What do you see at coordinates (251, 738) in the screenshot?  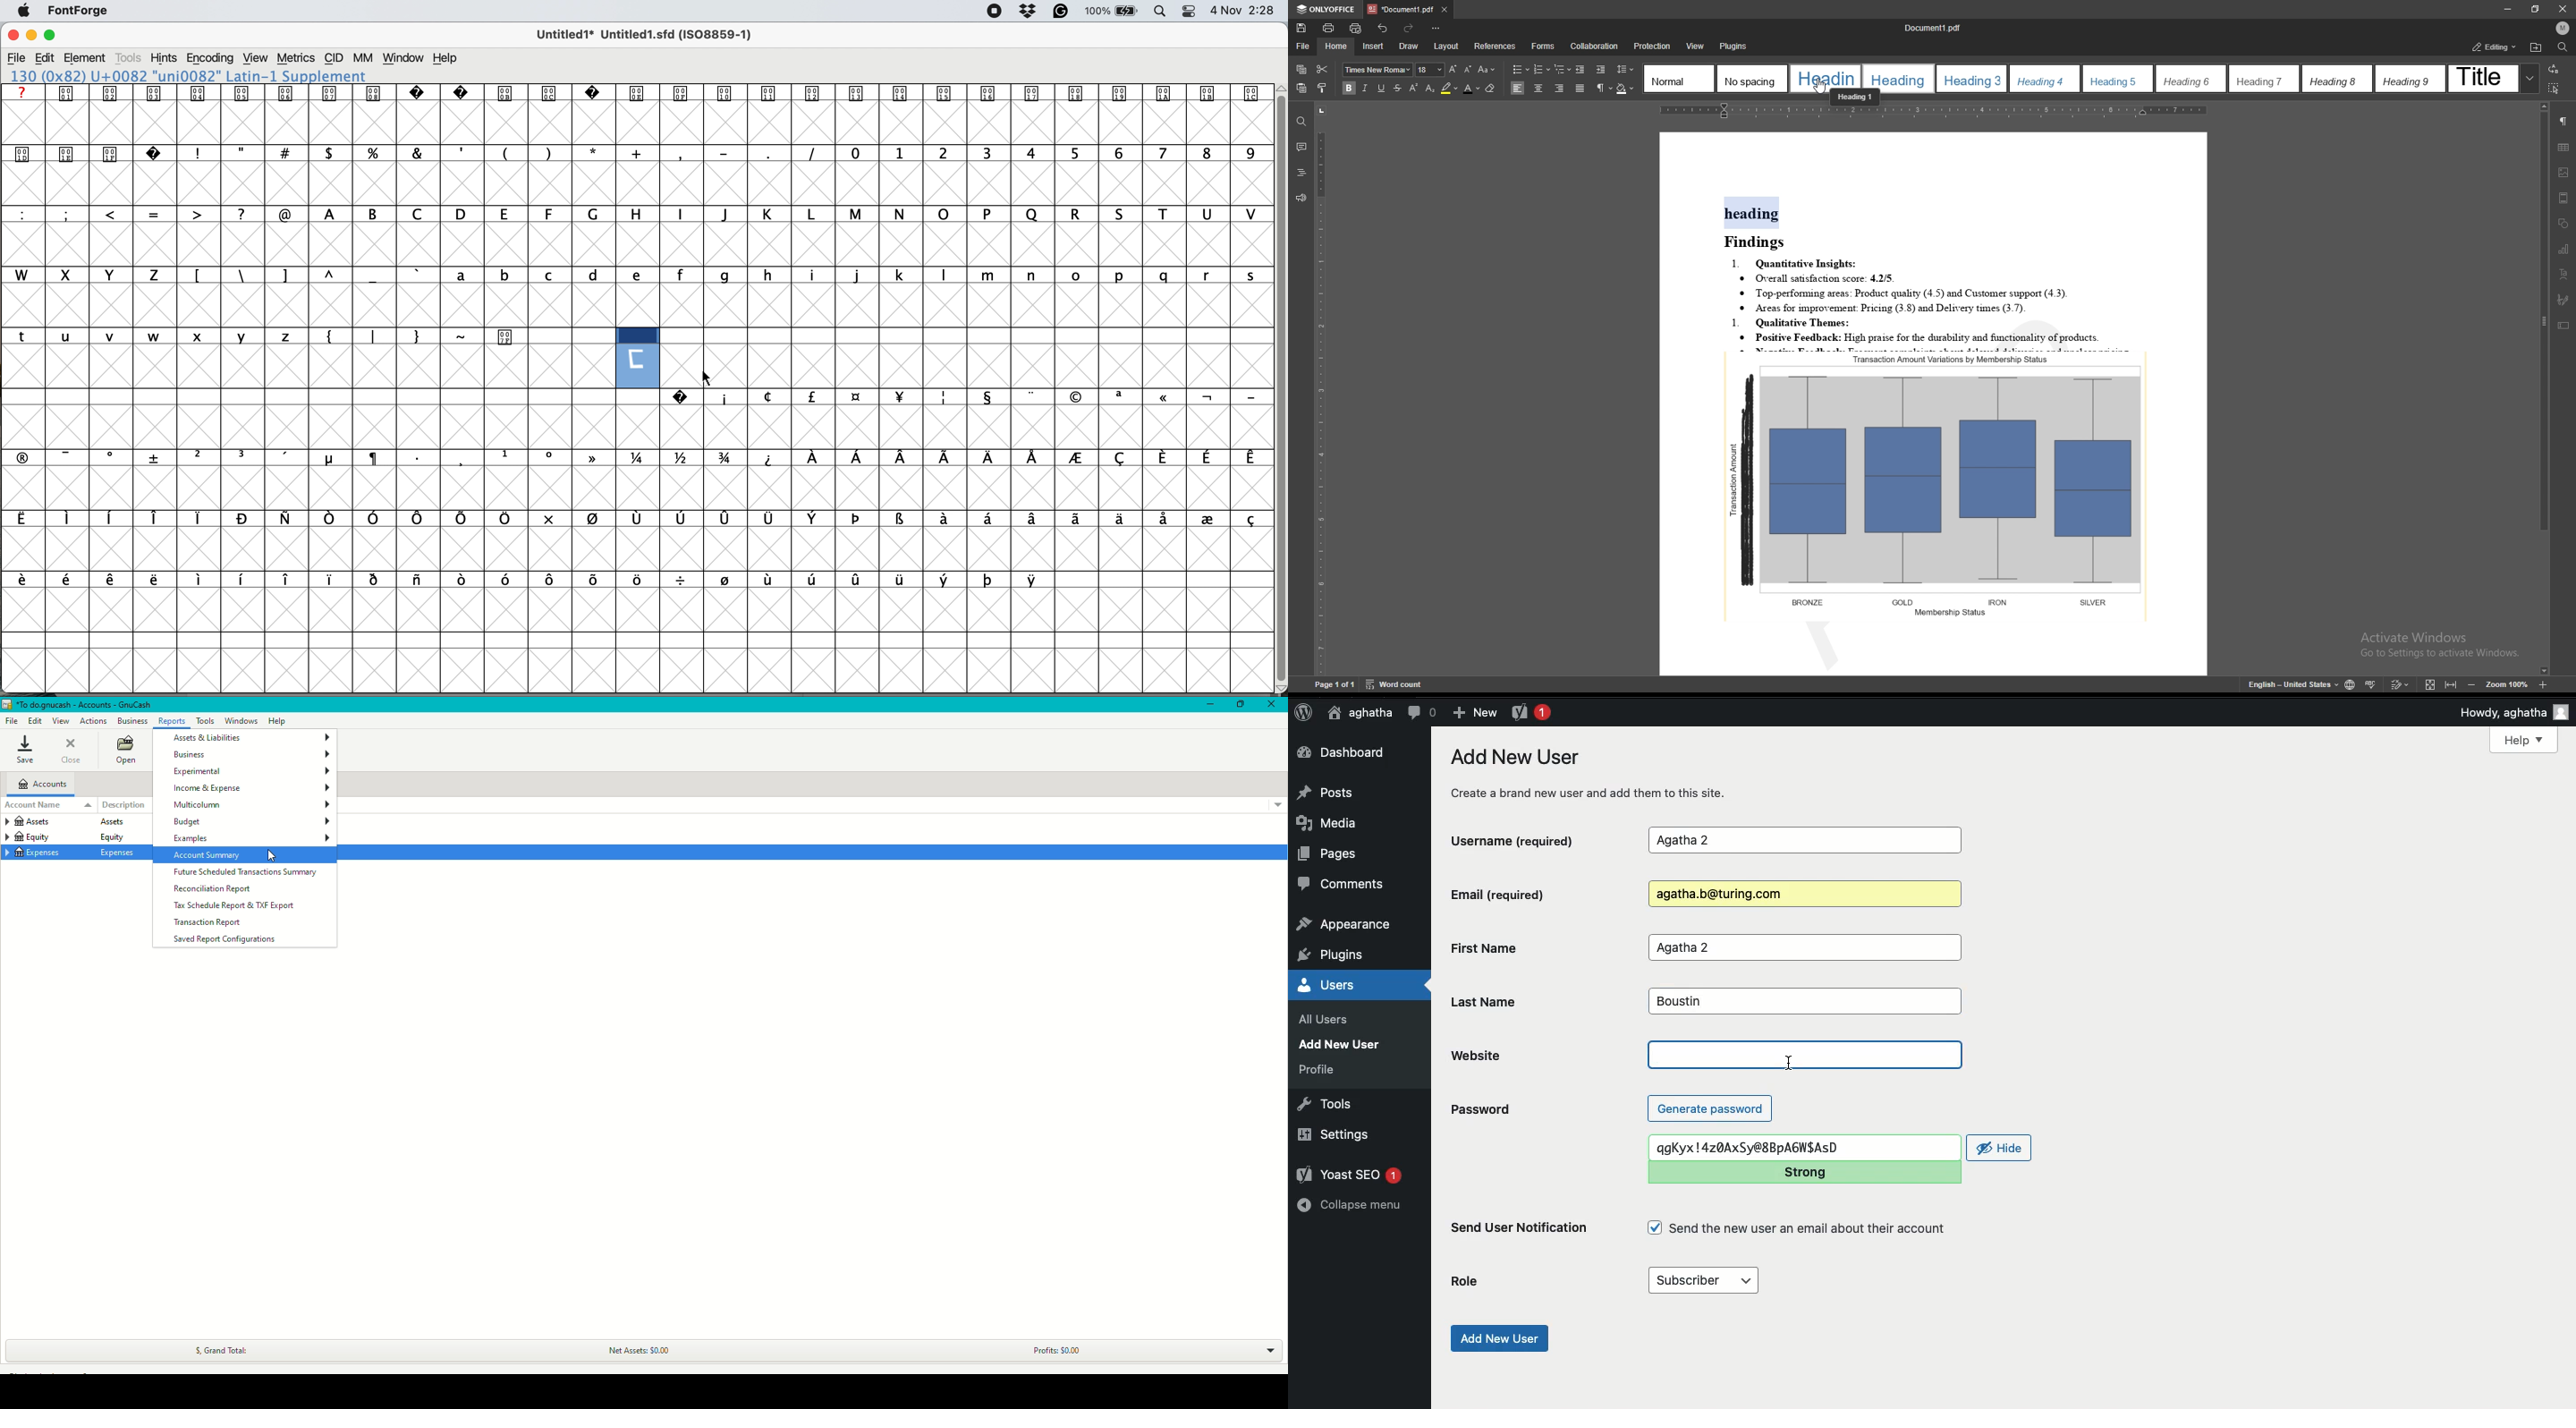 I see `Assets and Liabilities` at bounding box center [251, 738].